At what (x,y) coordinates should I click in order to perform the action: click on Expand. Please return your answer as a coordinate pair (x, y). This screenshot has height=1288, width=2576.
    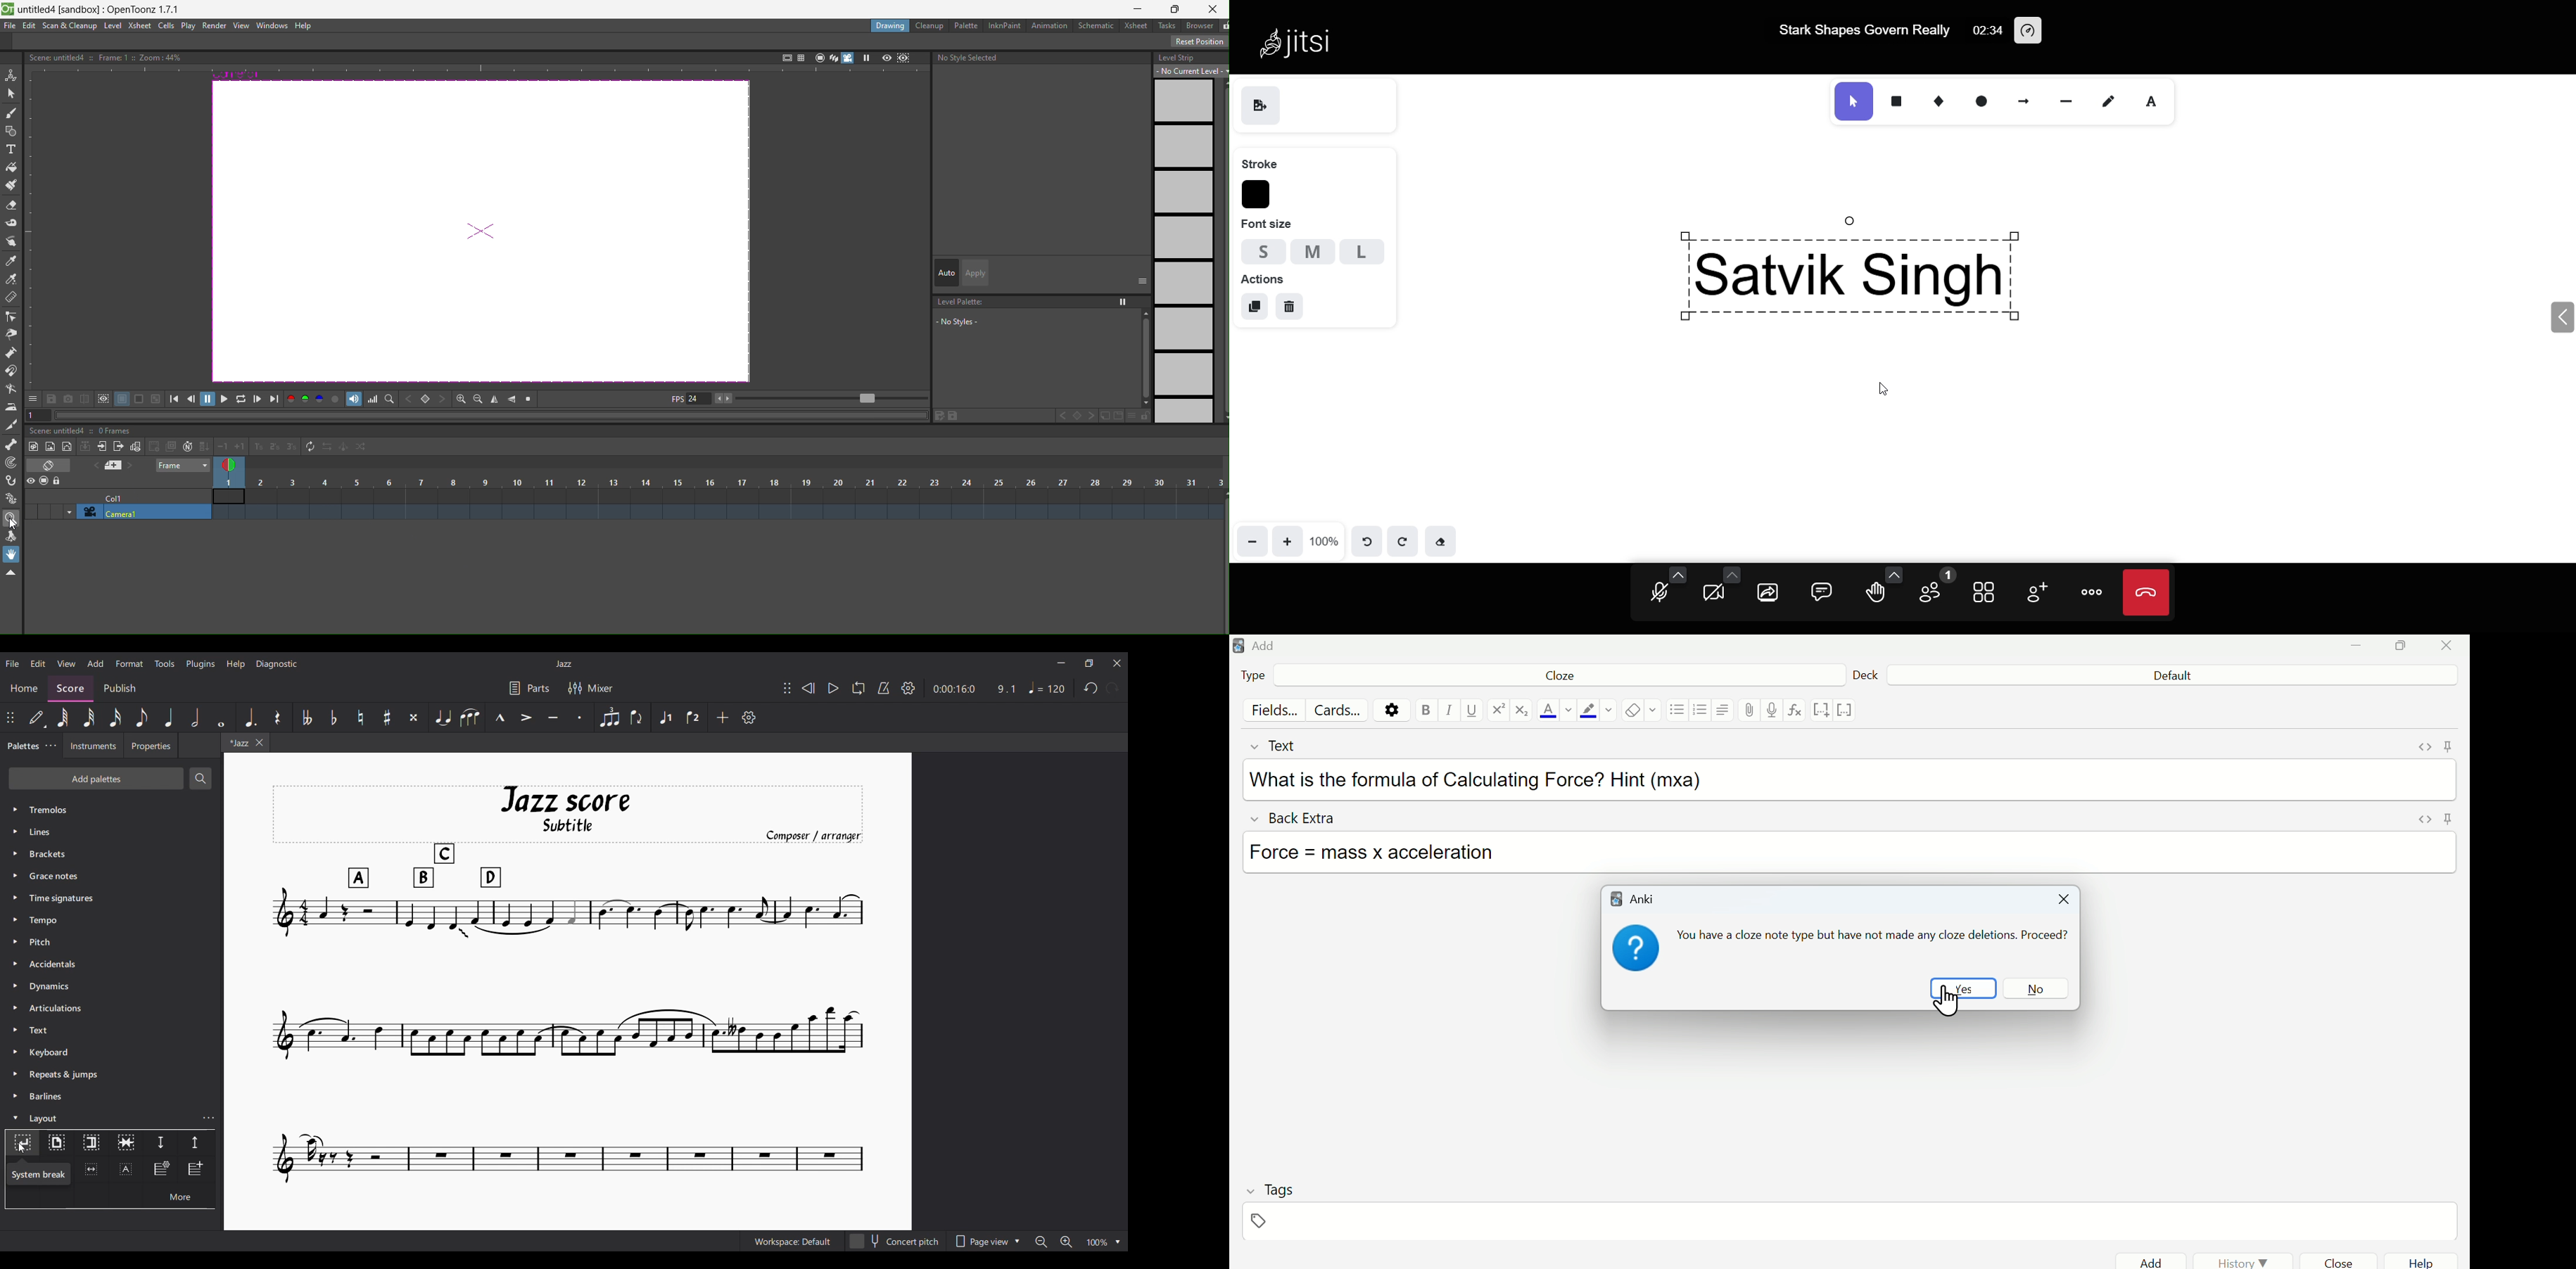
    Looking at the image, I should click on (2422, 749).